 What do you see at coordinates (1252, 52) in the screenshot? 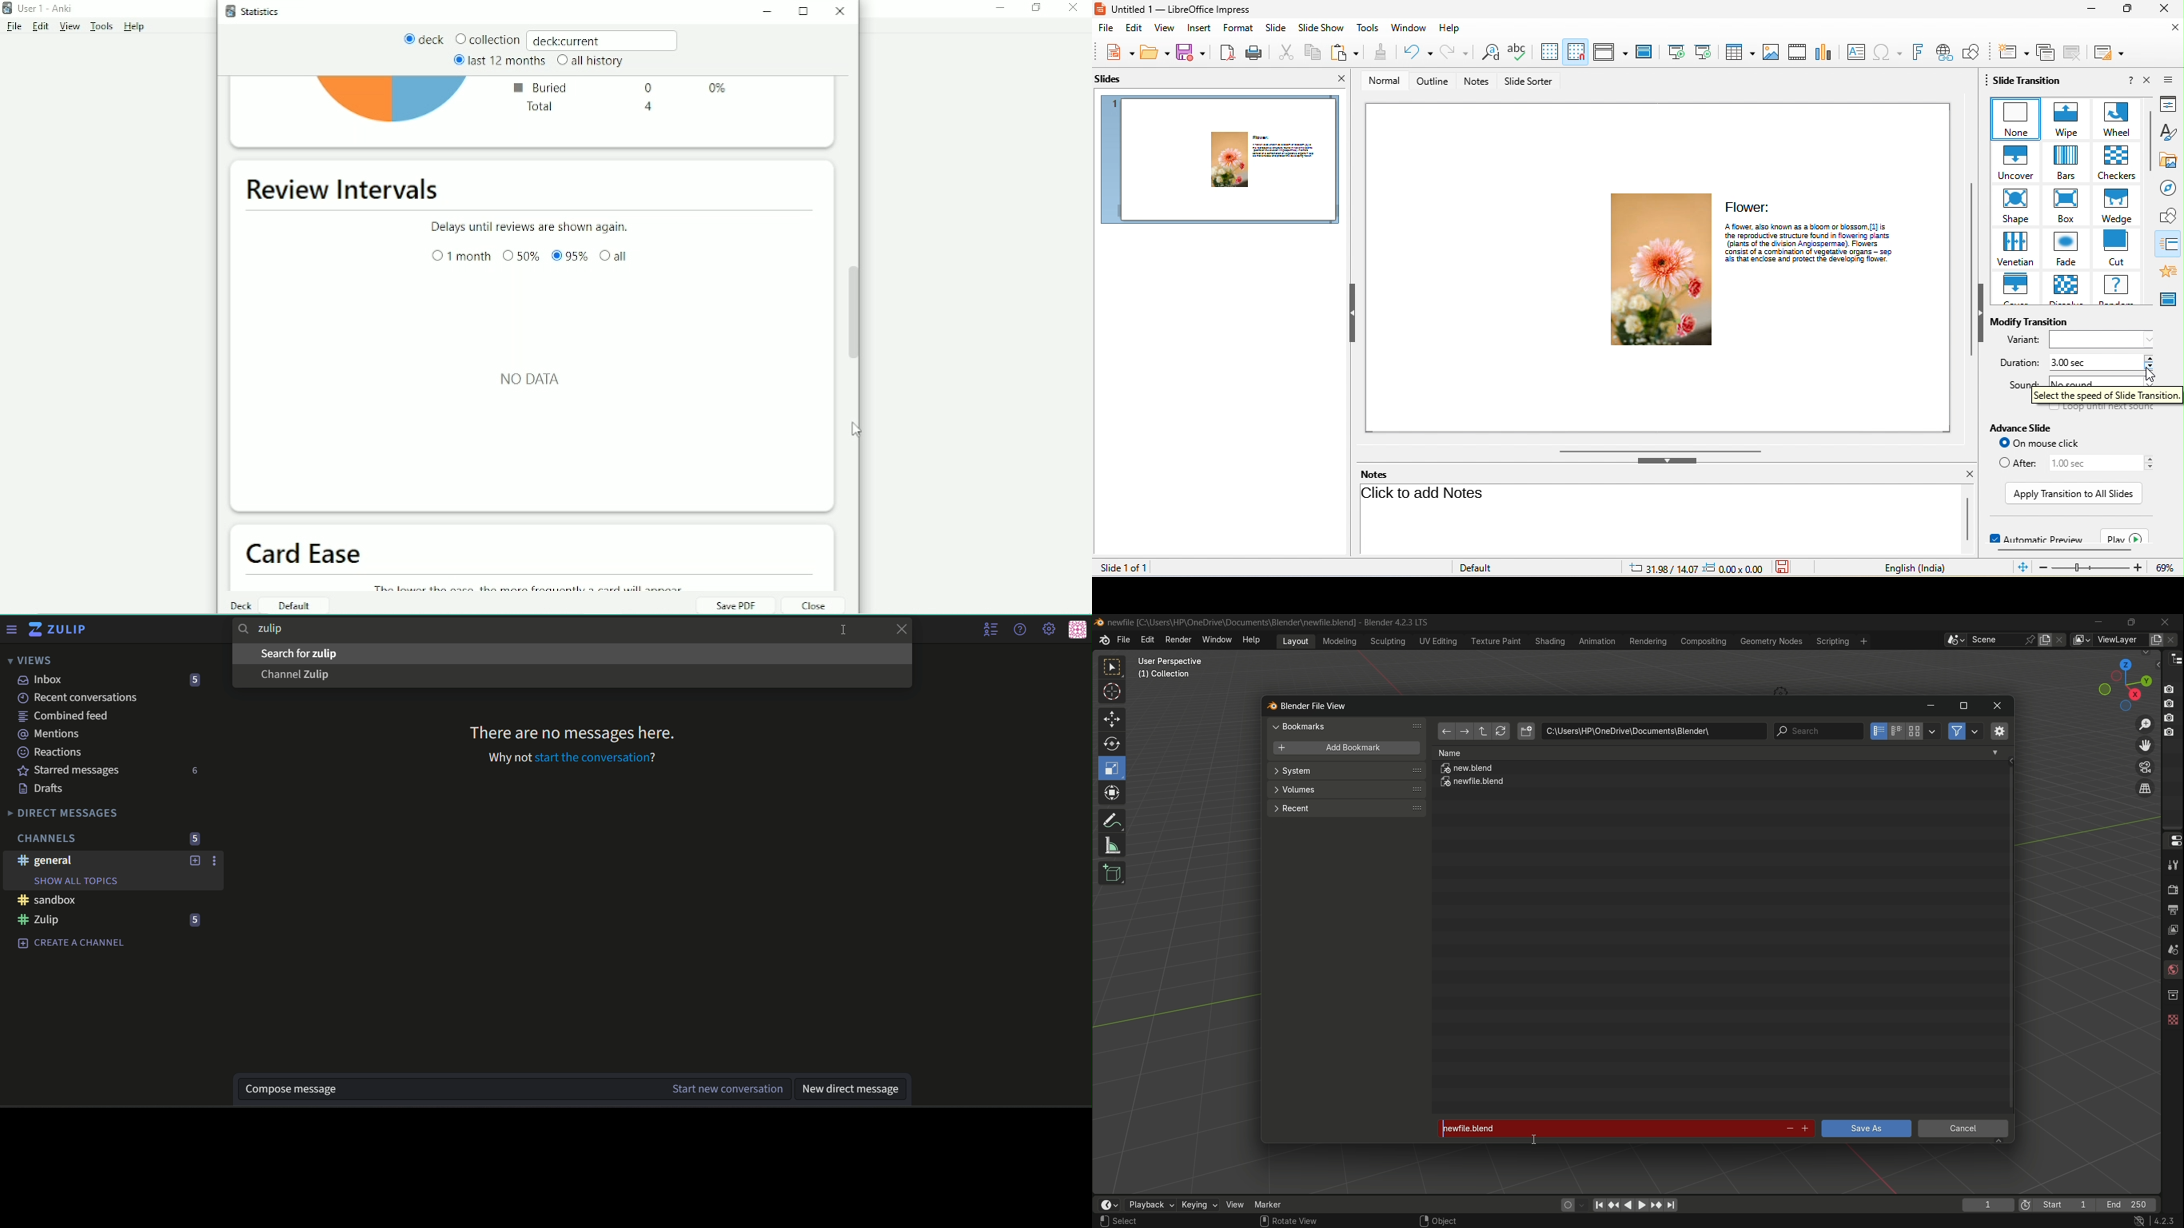
I see `print` at bounding box center [1252, 52].